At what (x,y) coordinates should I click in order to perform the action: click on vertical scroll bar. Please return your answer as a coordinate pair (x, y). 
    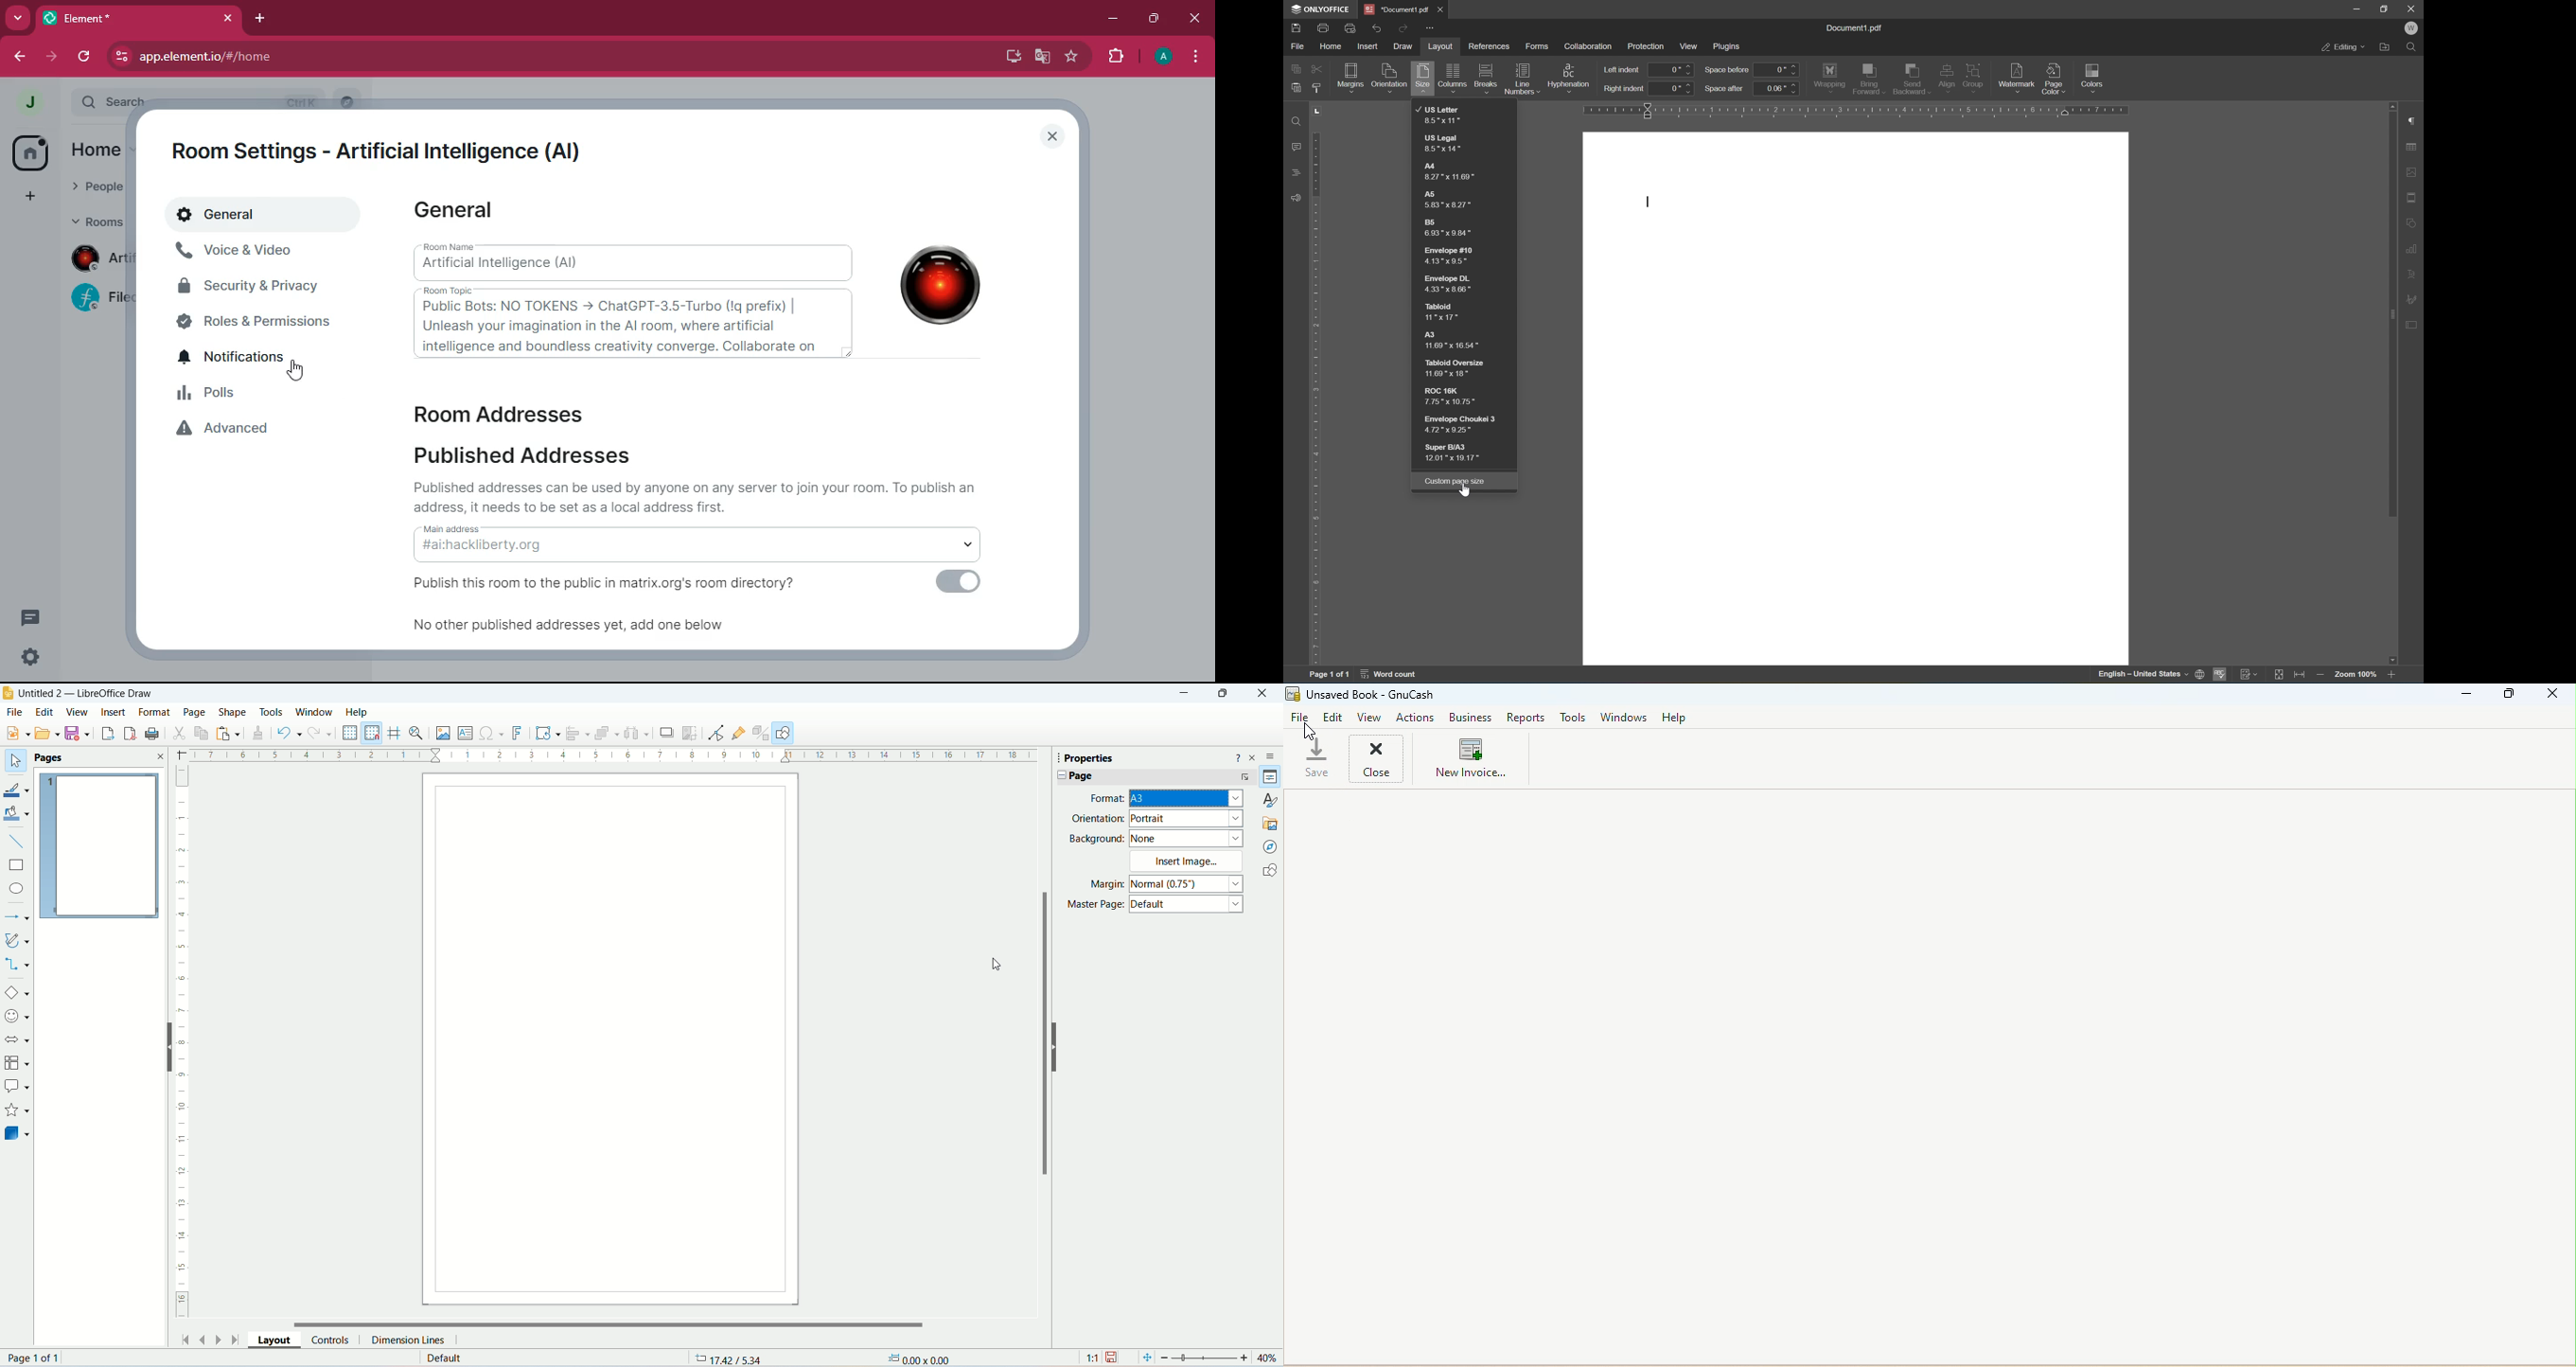
    Looking at the image, I should click on (1042, 1069).